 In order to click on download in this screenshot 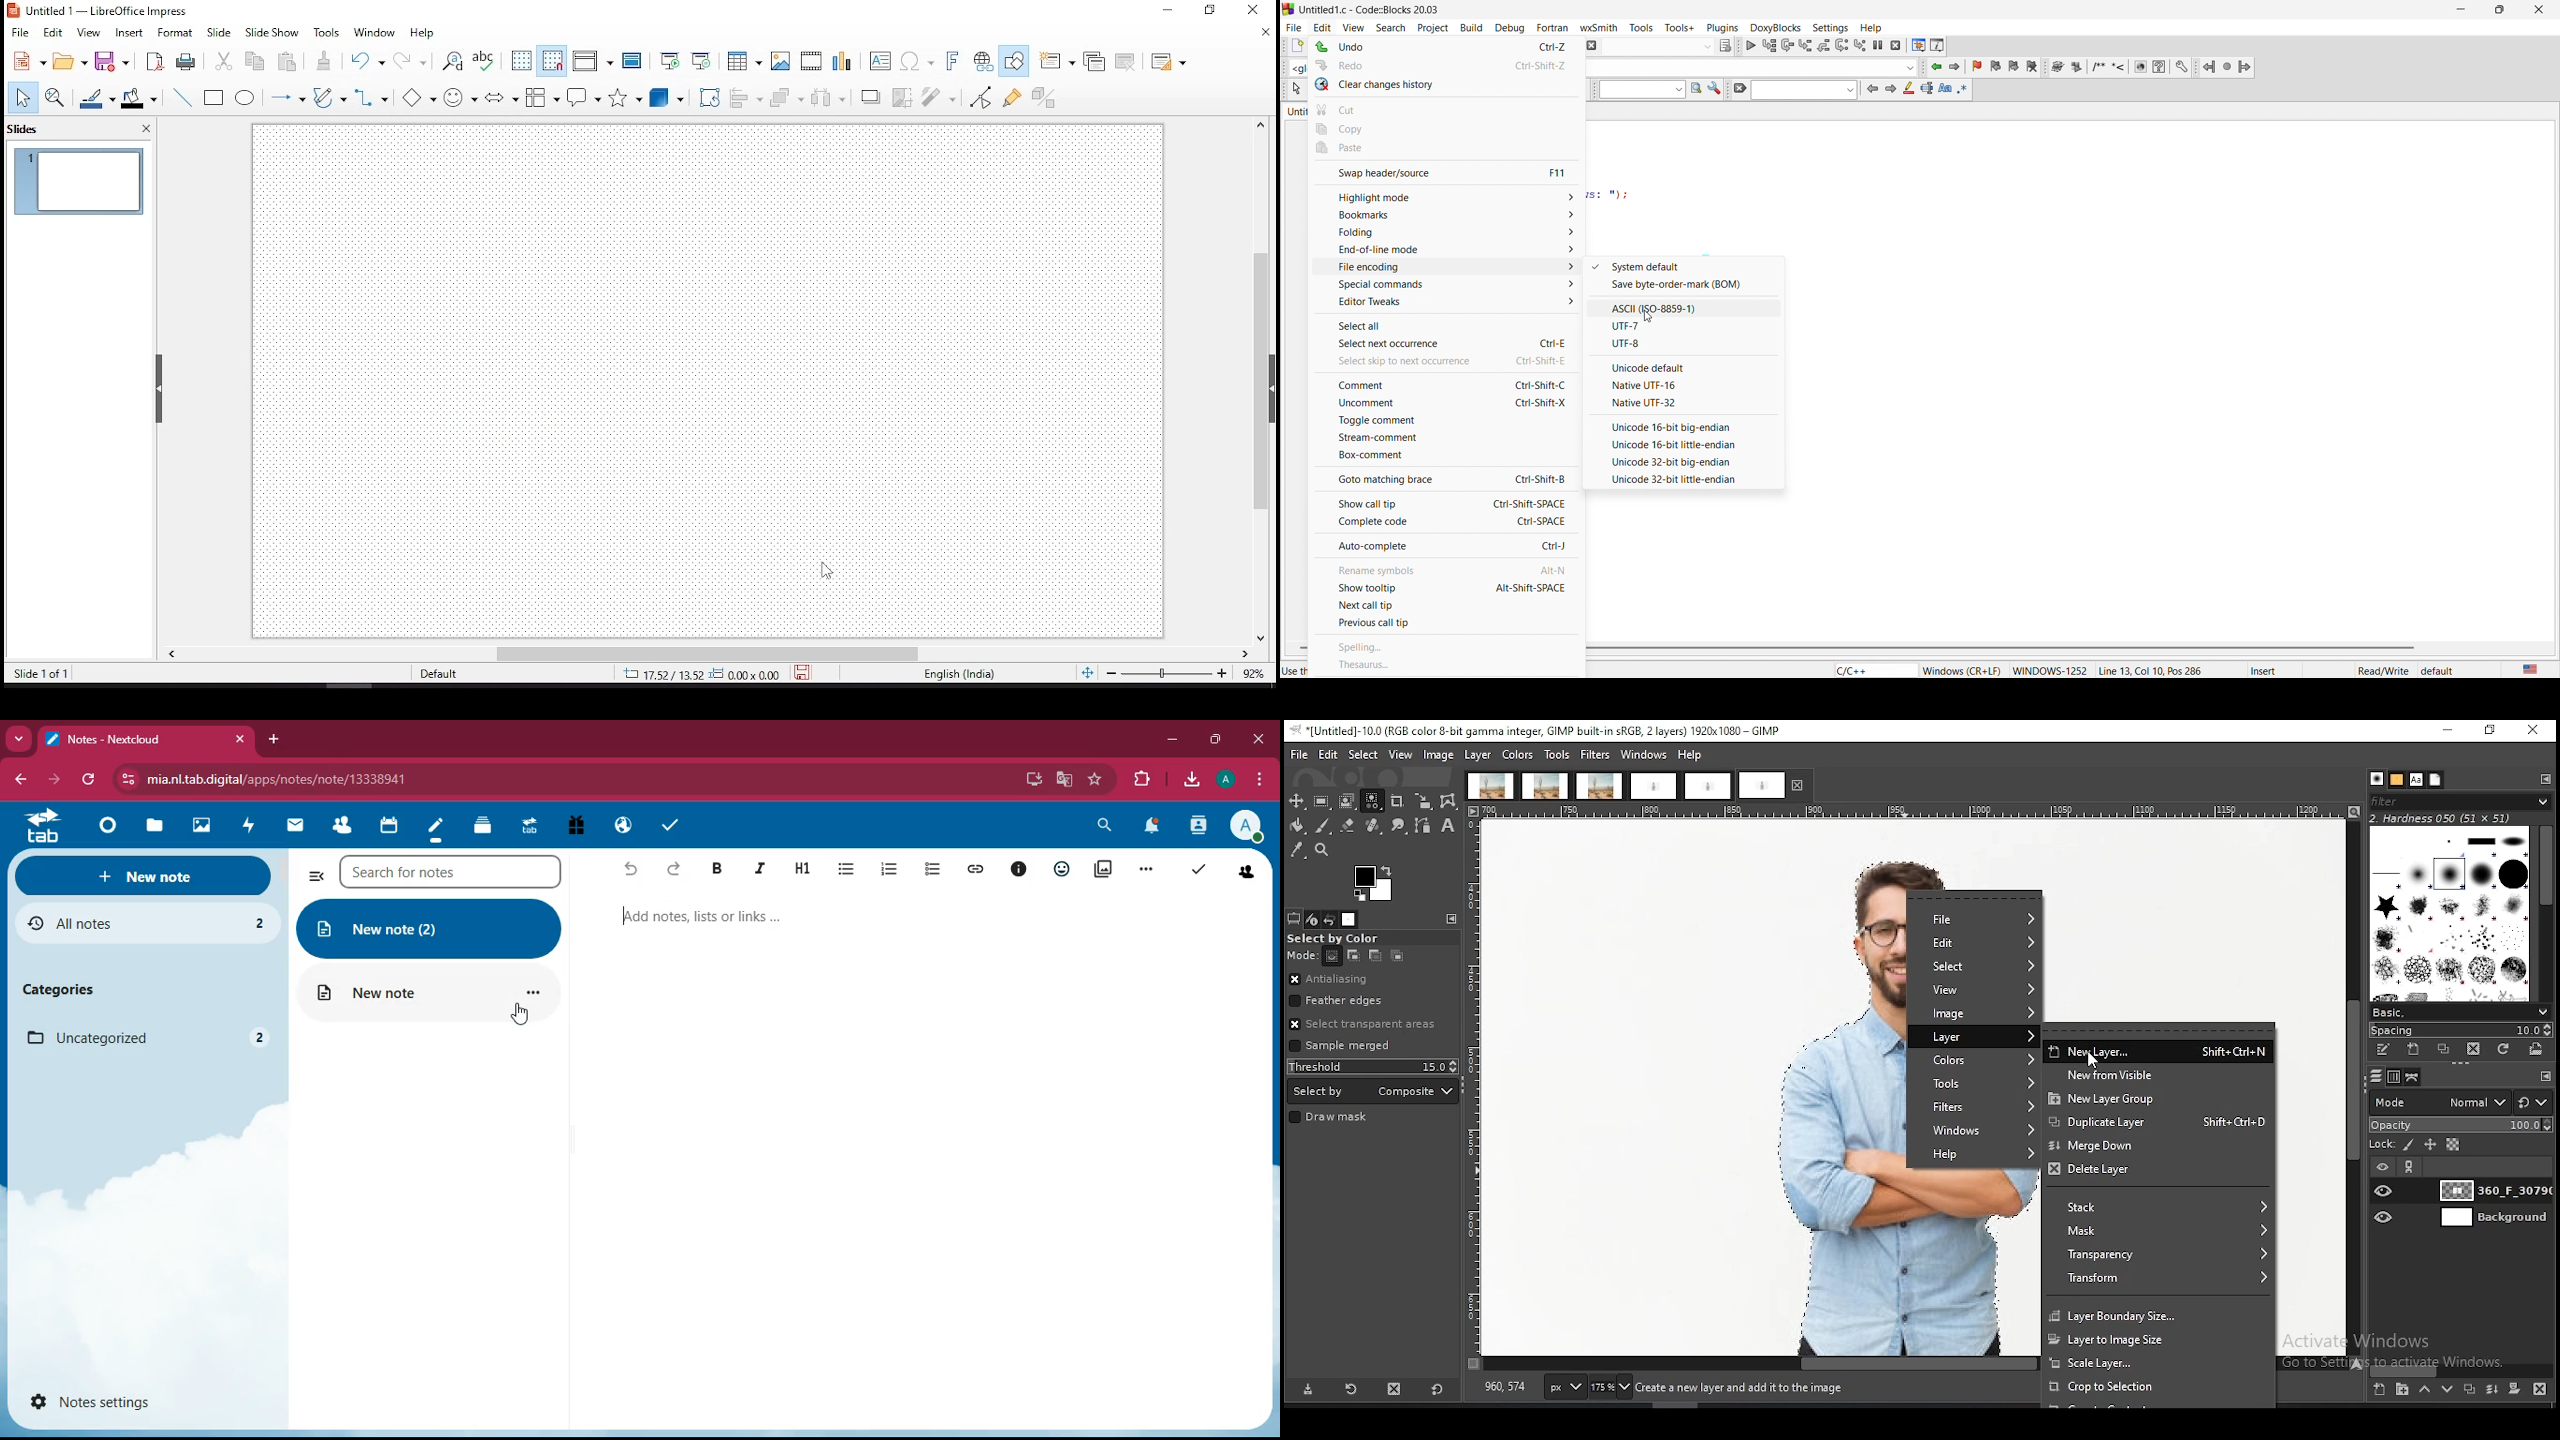, I will do `click(1188, 779)`.